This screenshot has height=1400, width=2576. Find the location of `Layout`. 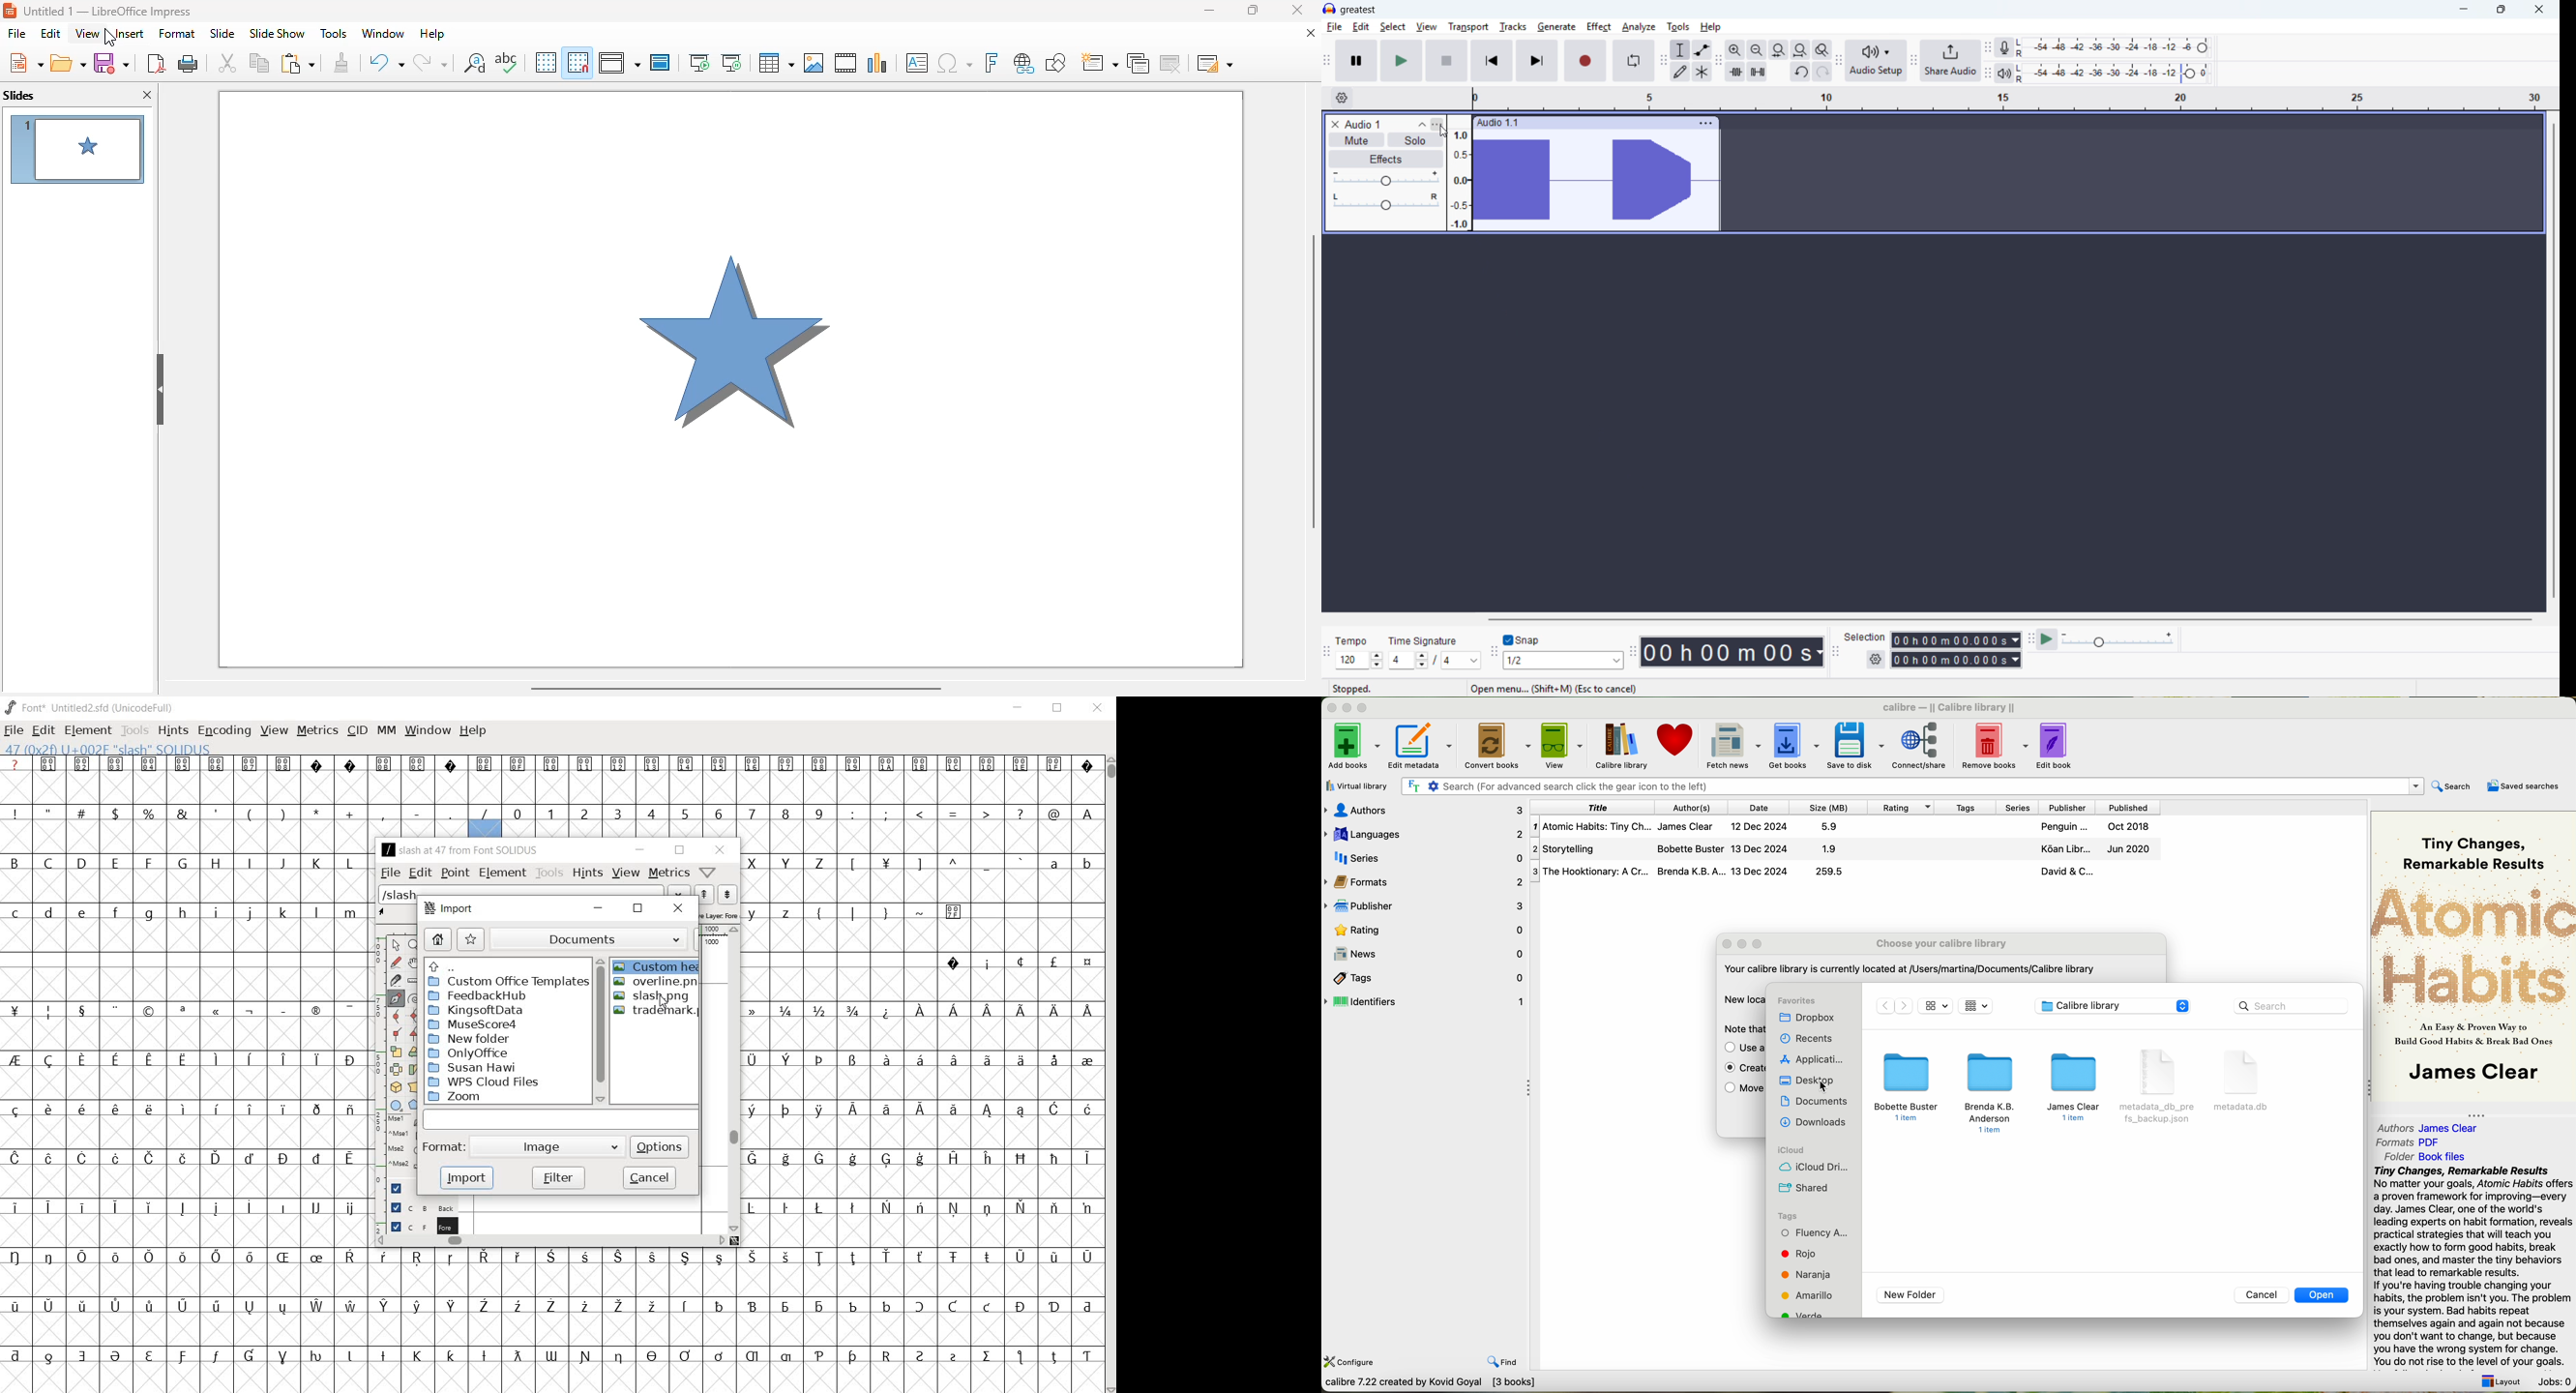

Layout is located at coordinates (2499, 1378).